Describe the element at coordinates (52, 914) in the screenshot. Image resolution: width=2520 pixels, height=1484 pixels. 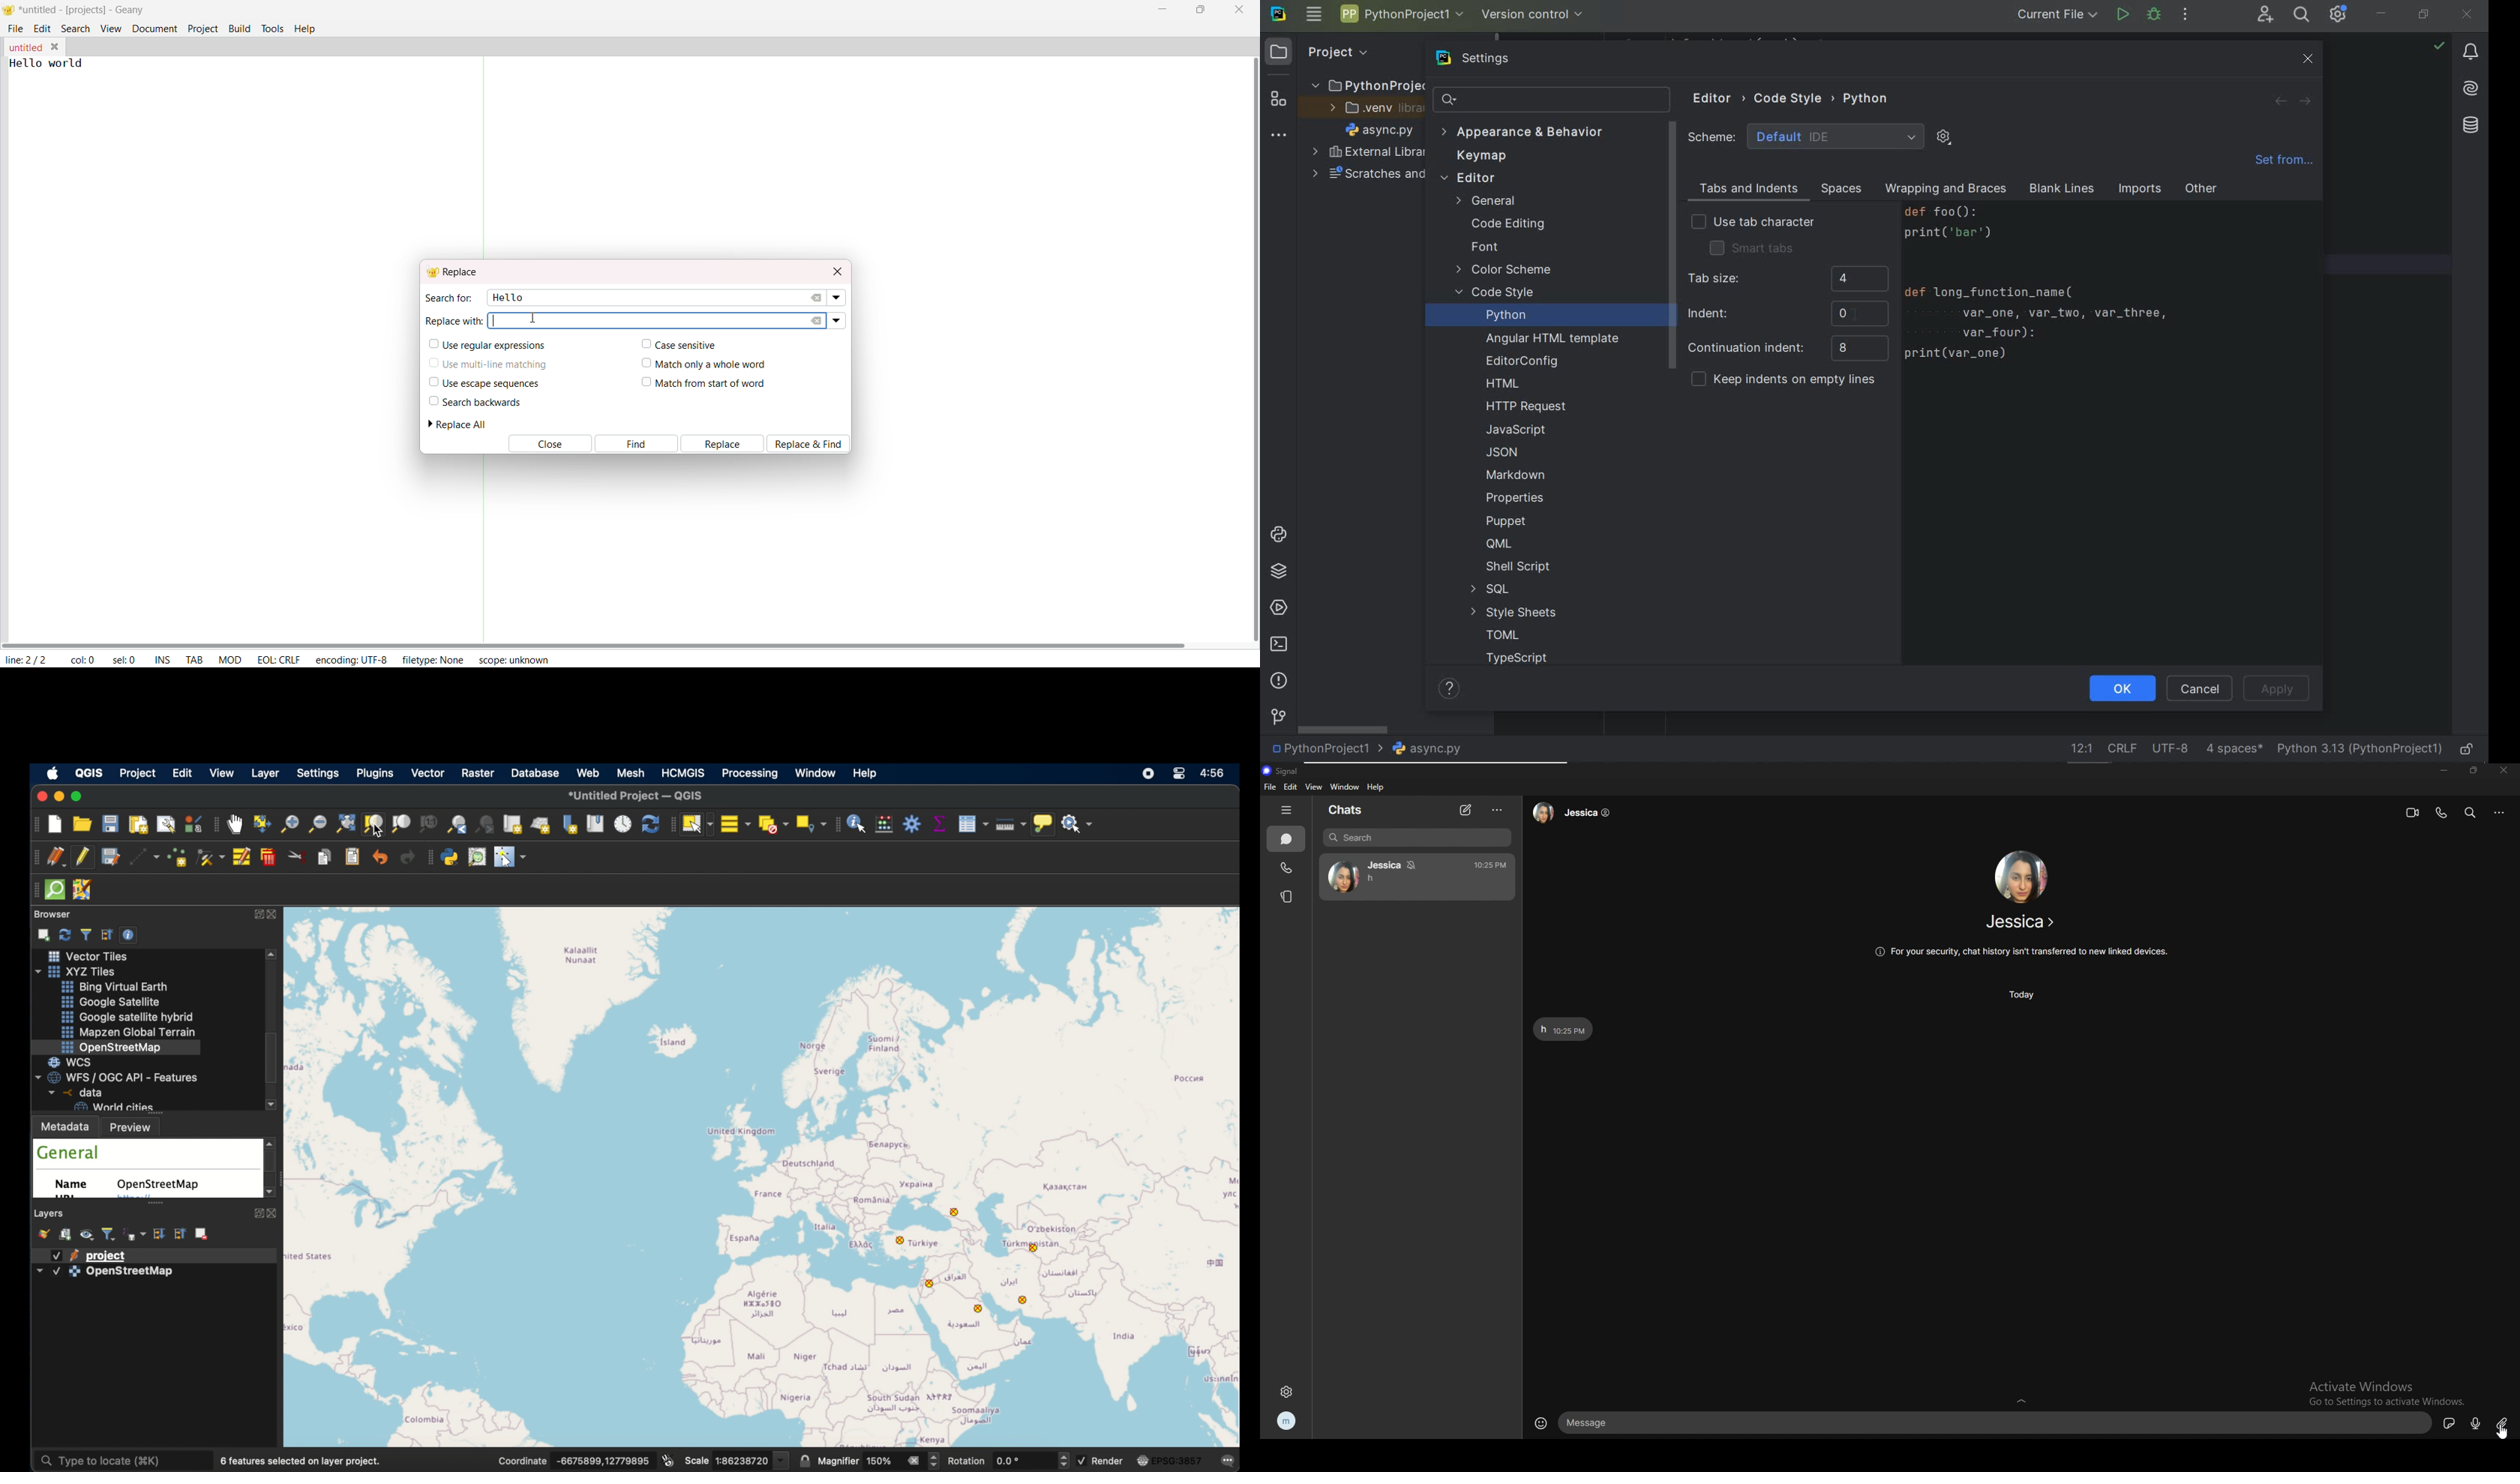
I see `browser` at that location.